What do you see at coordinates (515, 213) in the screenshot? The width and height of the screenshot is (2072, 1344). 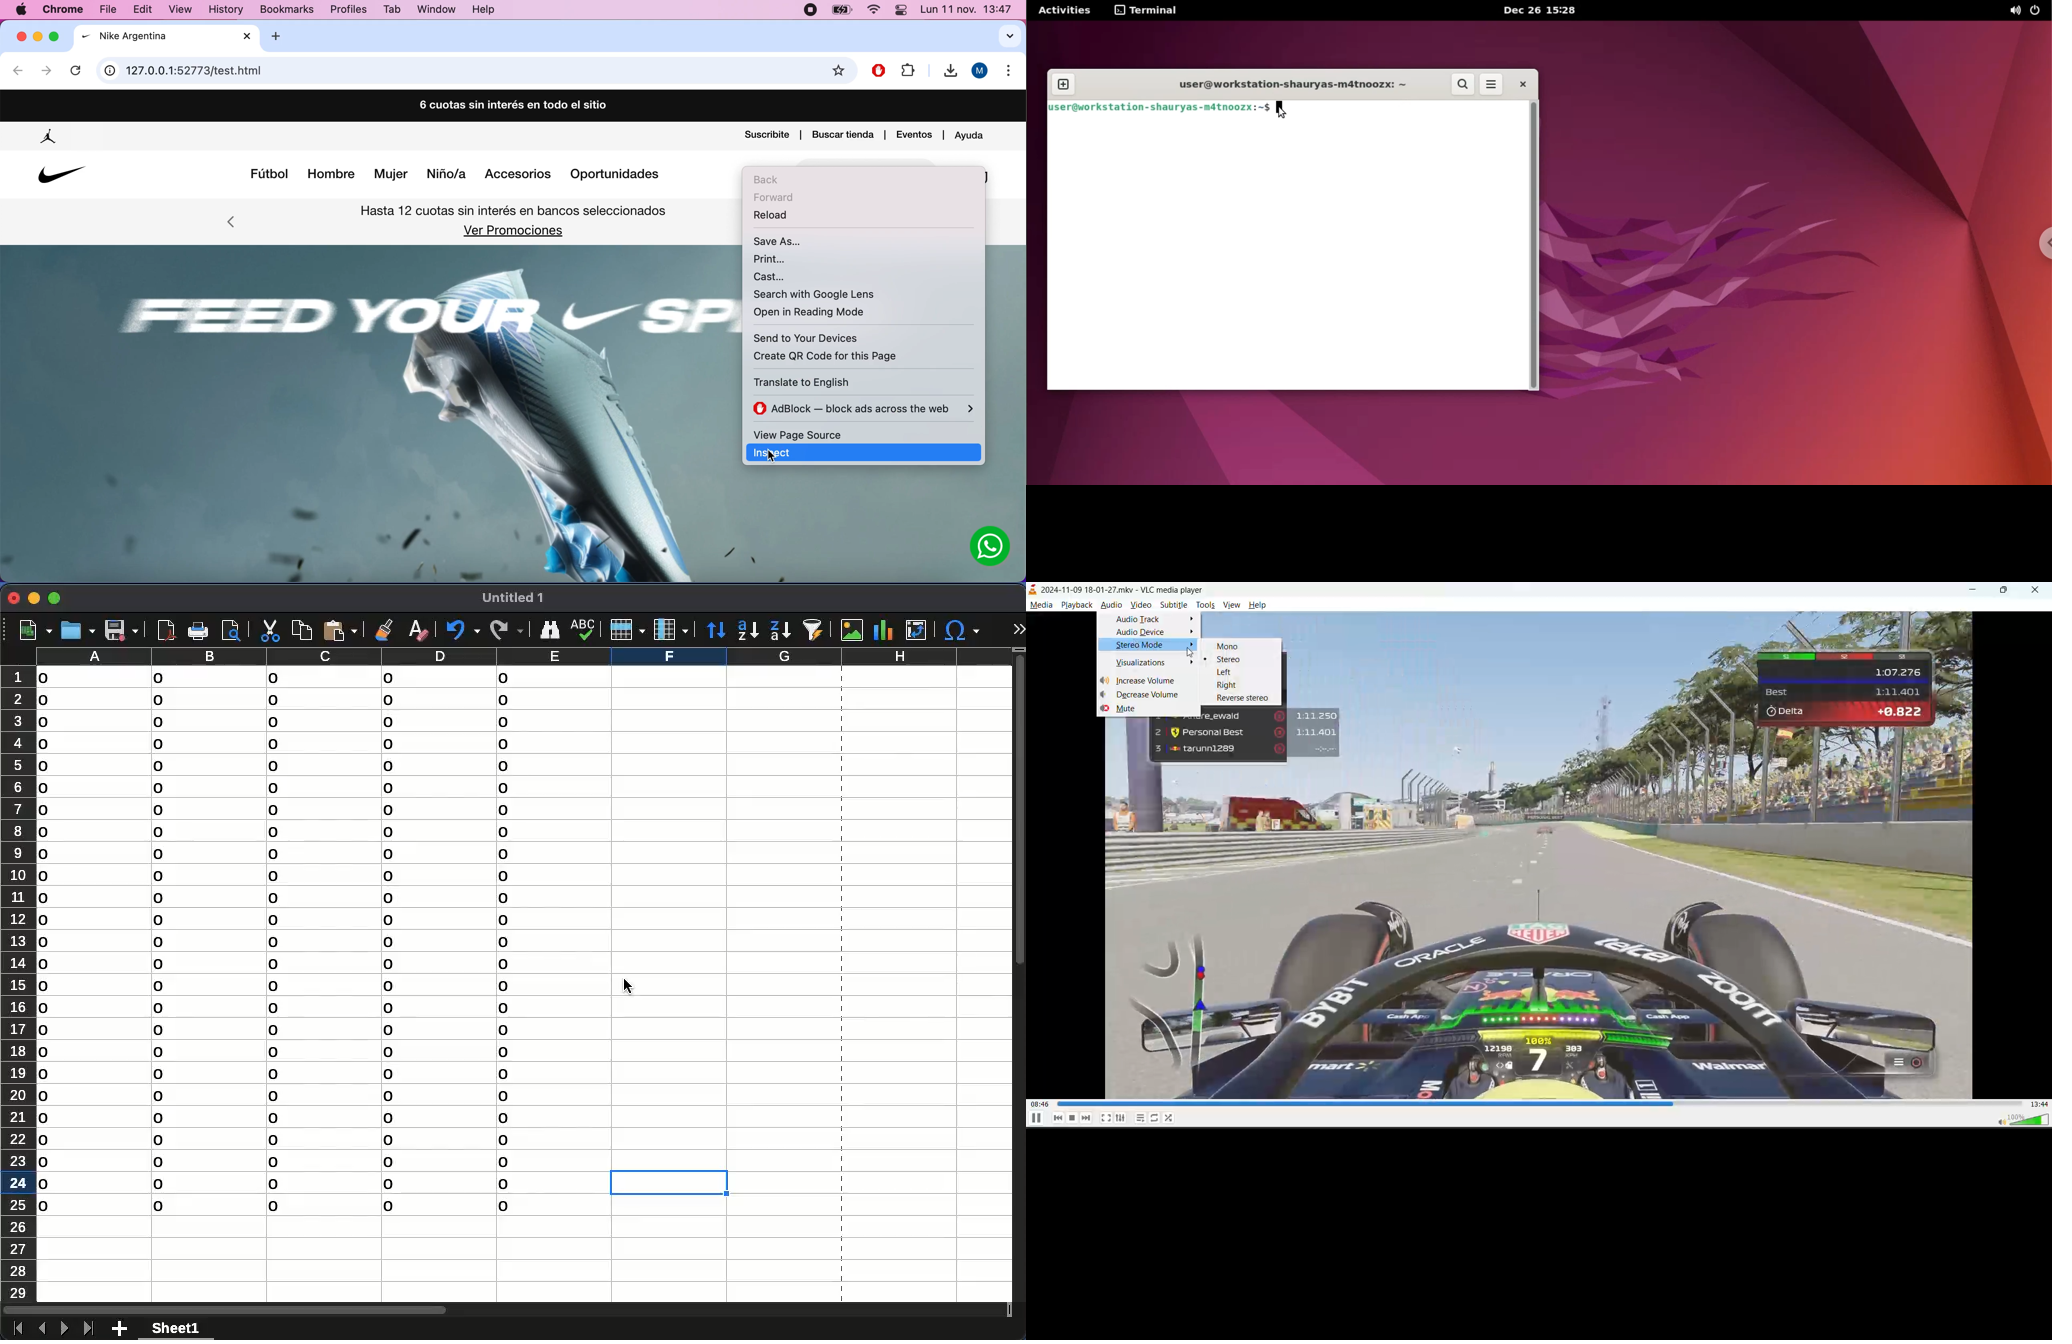 I see `Up to 12 interest-free installments at selected banks` at bounding box center [515, 213].